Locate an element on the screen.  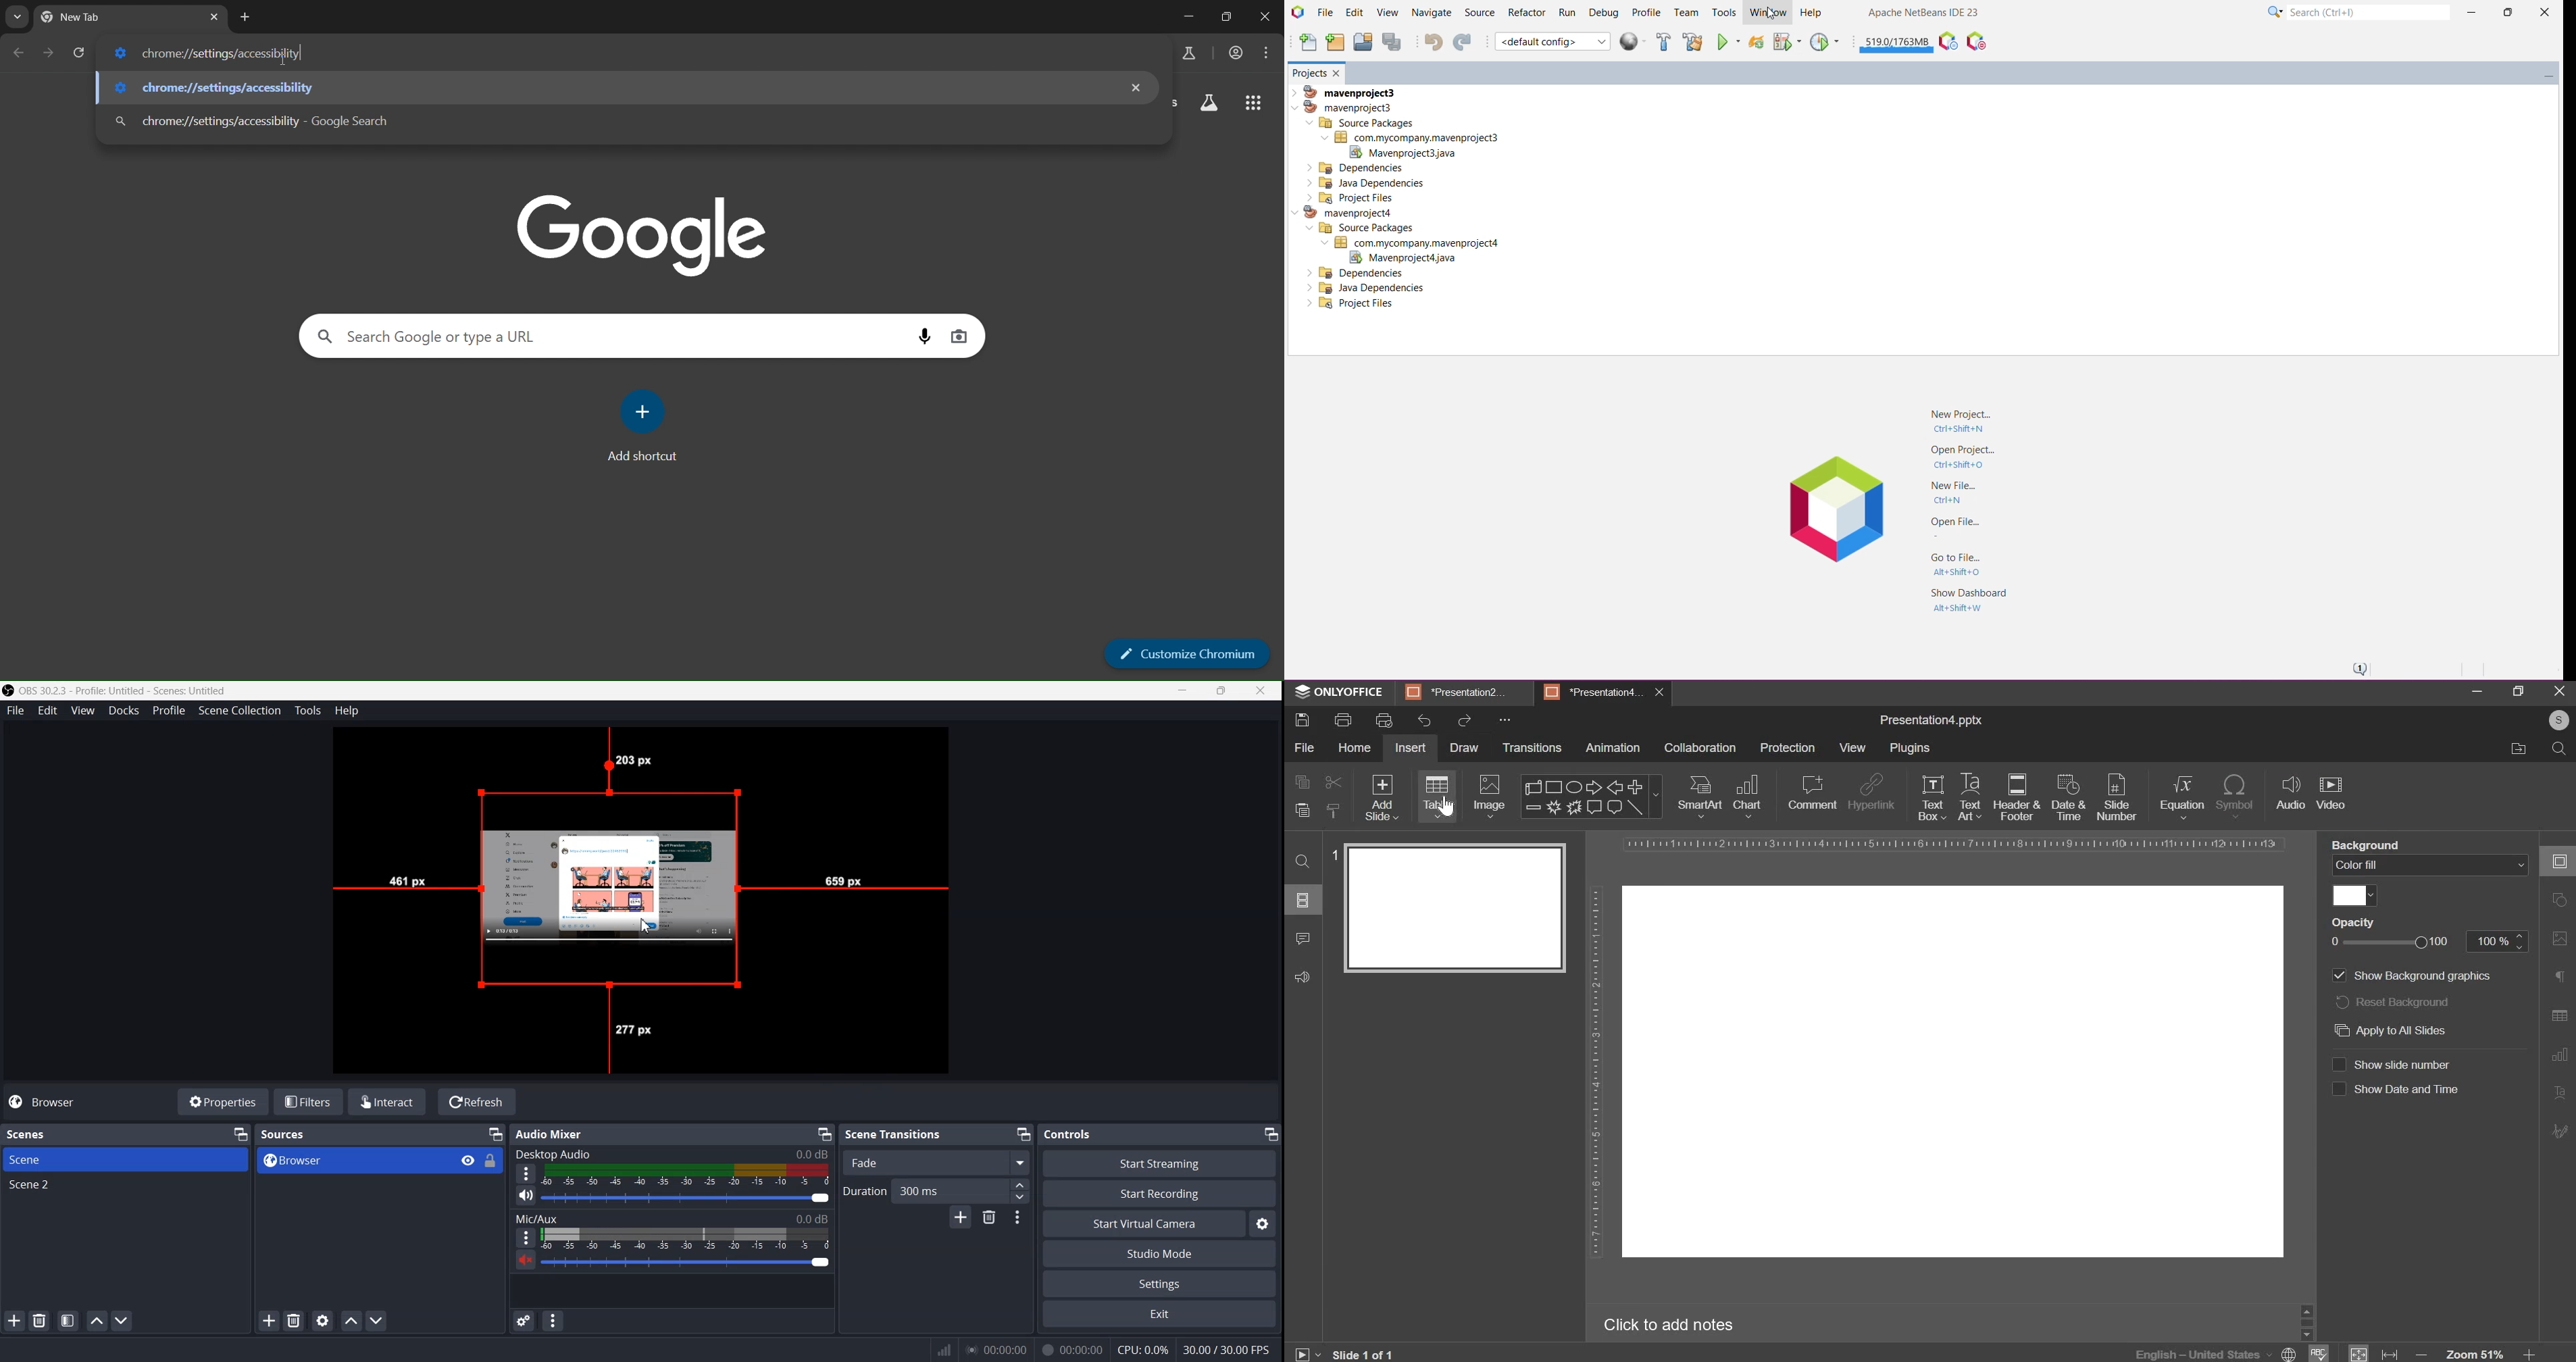
Configure virtual camera is located at coordinates (1265, 1224).